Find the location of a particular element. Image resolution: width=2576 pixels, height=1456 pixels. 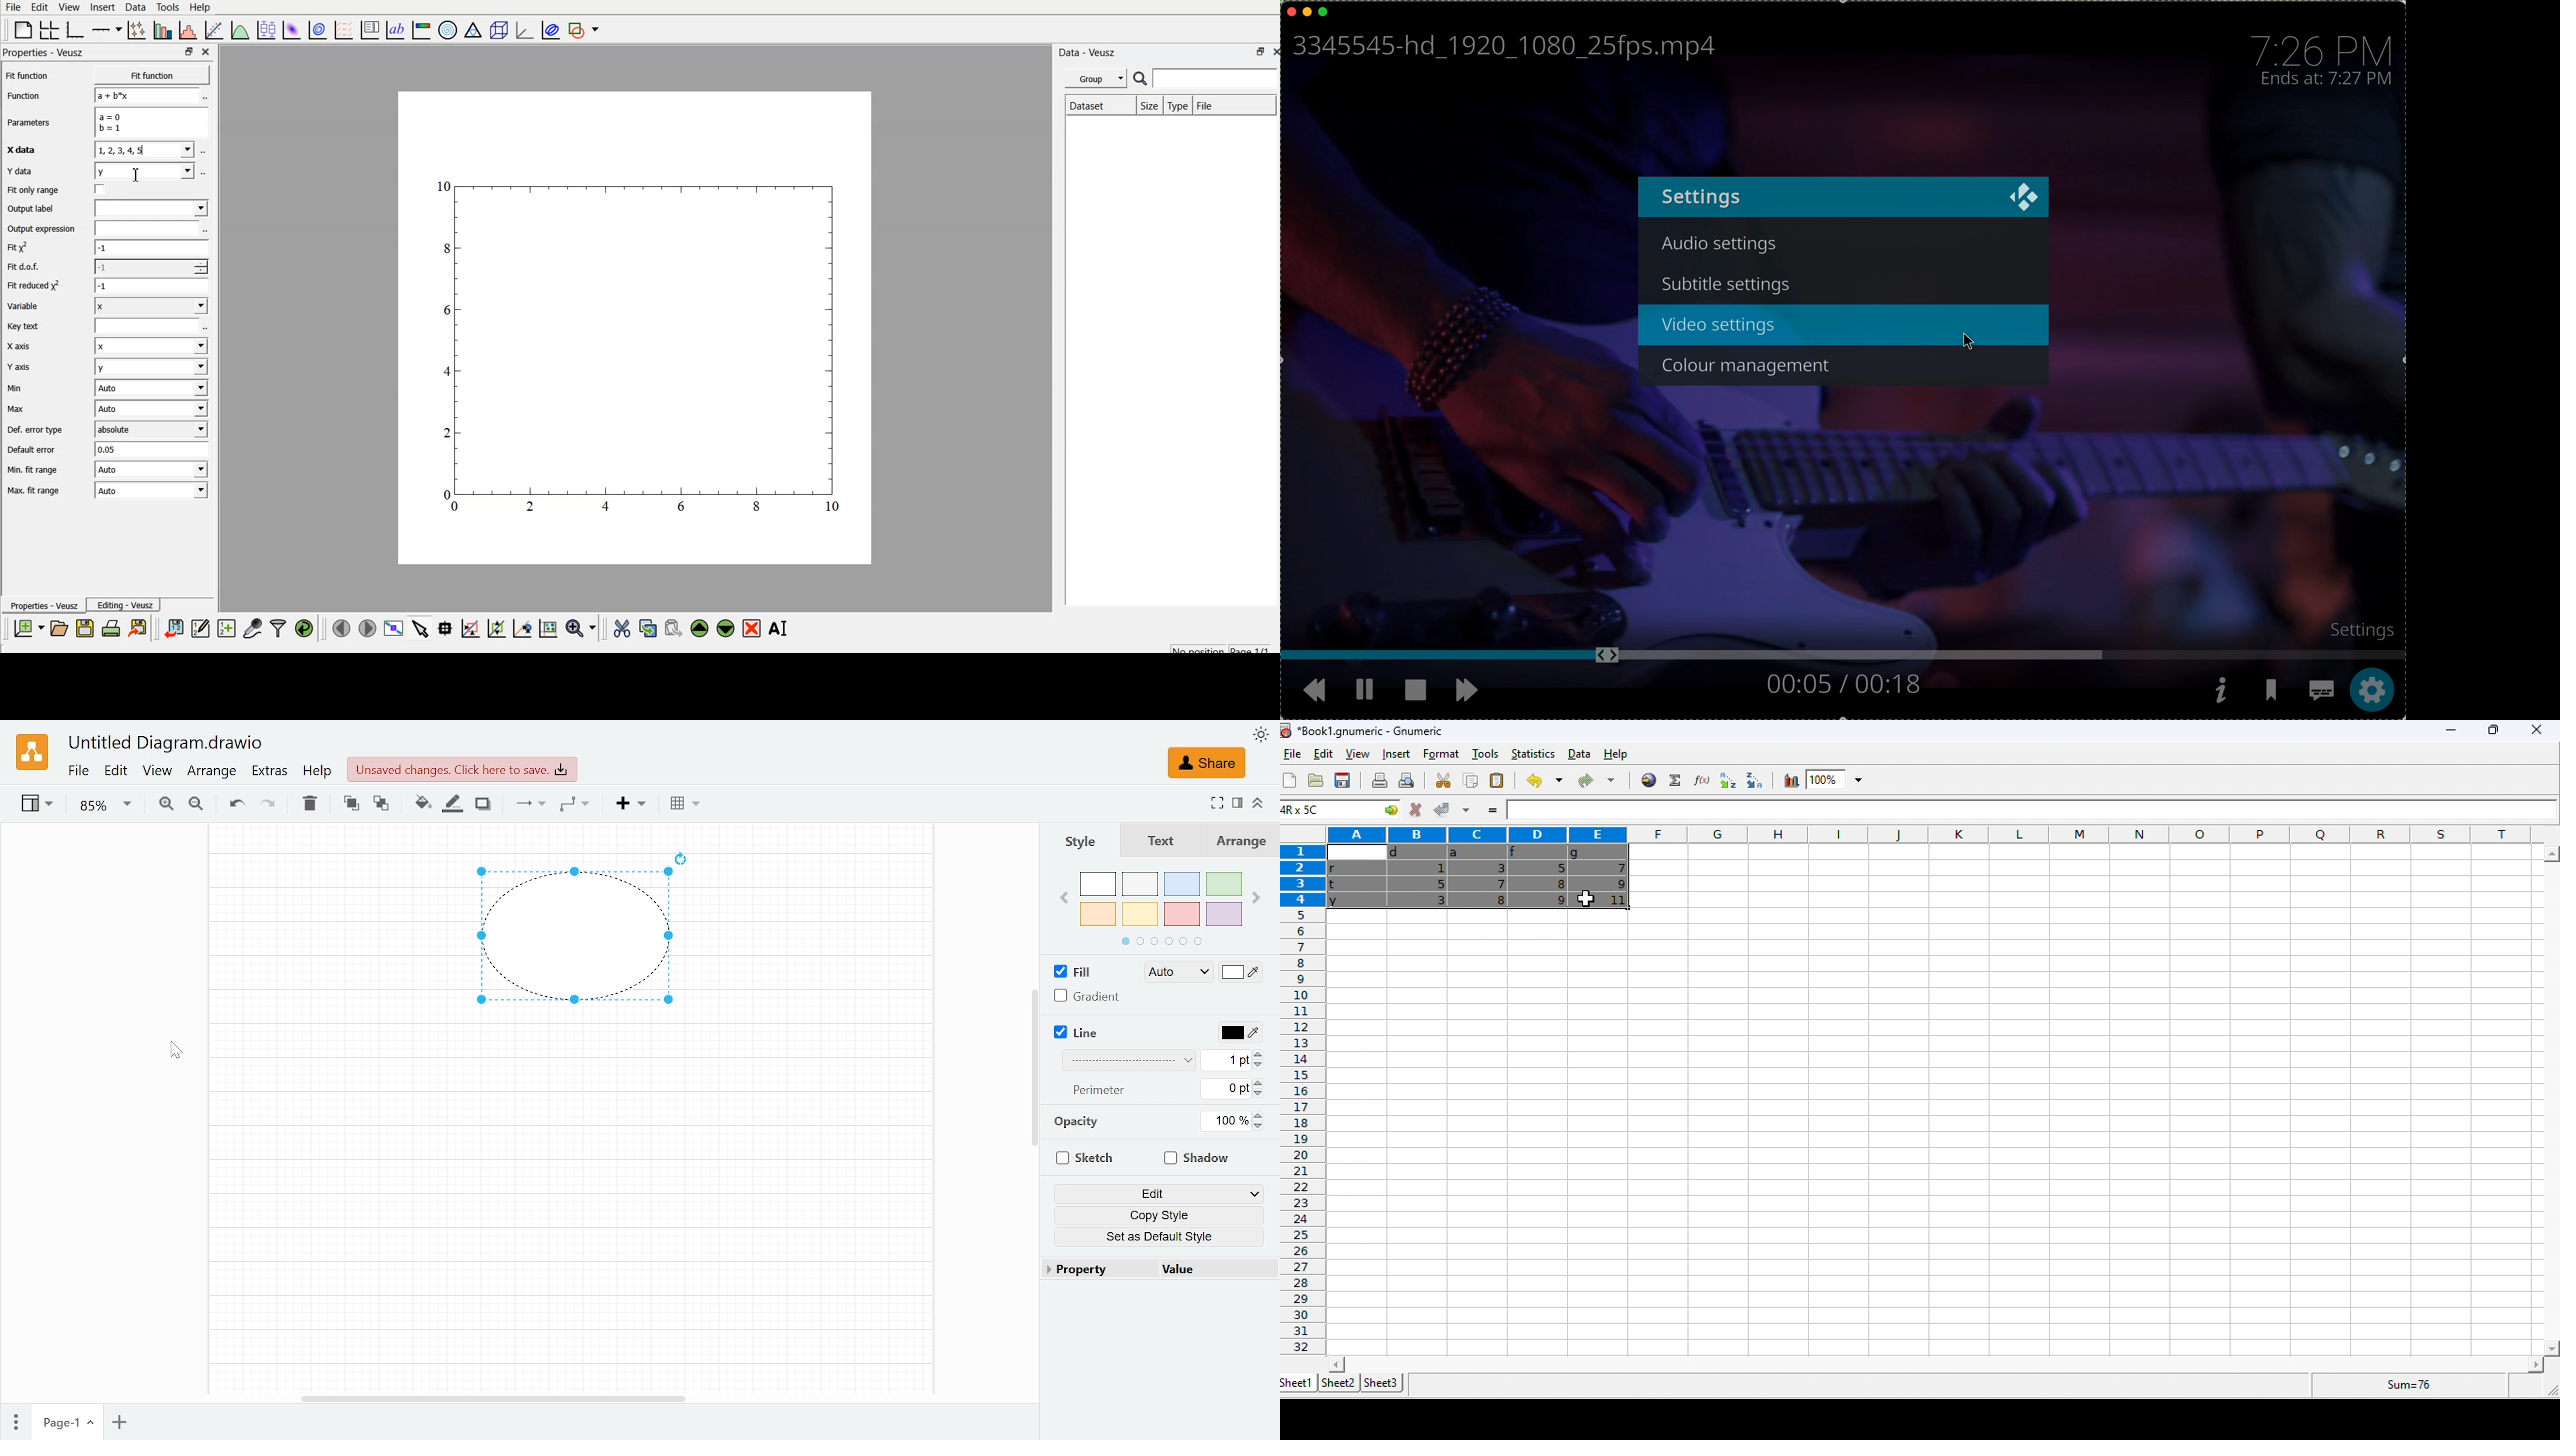

Edit is located at coordinates (1158, 1194).